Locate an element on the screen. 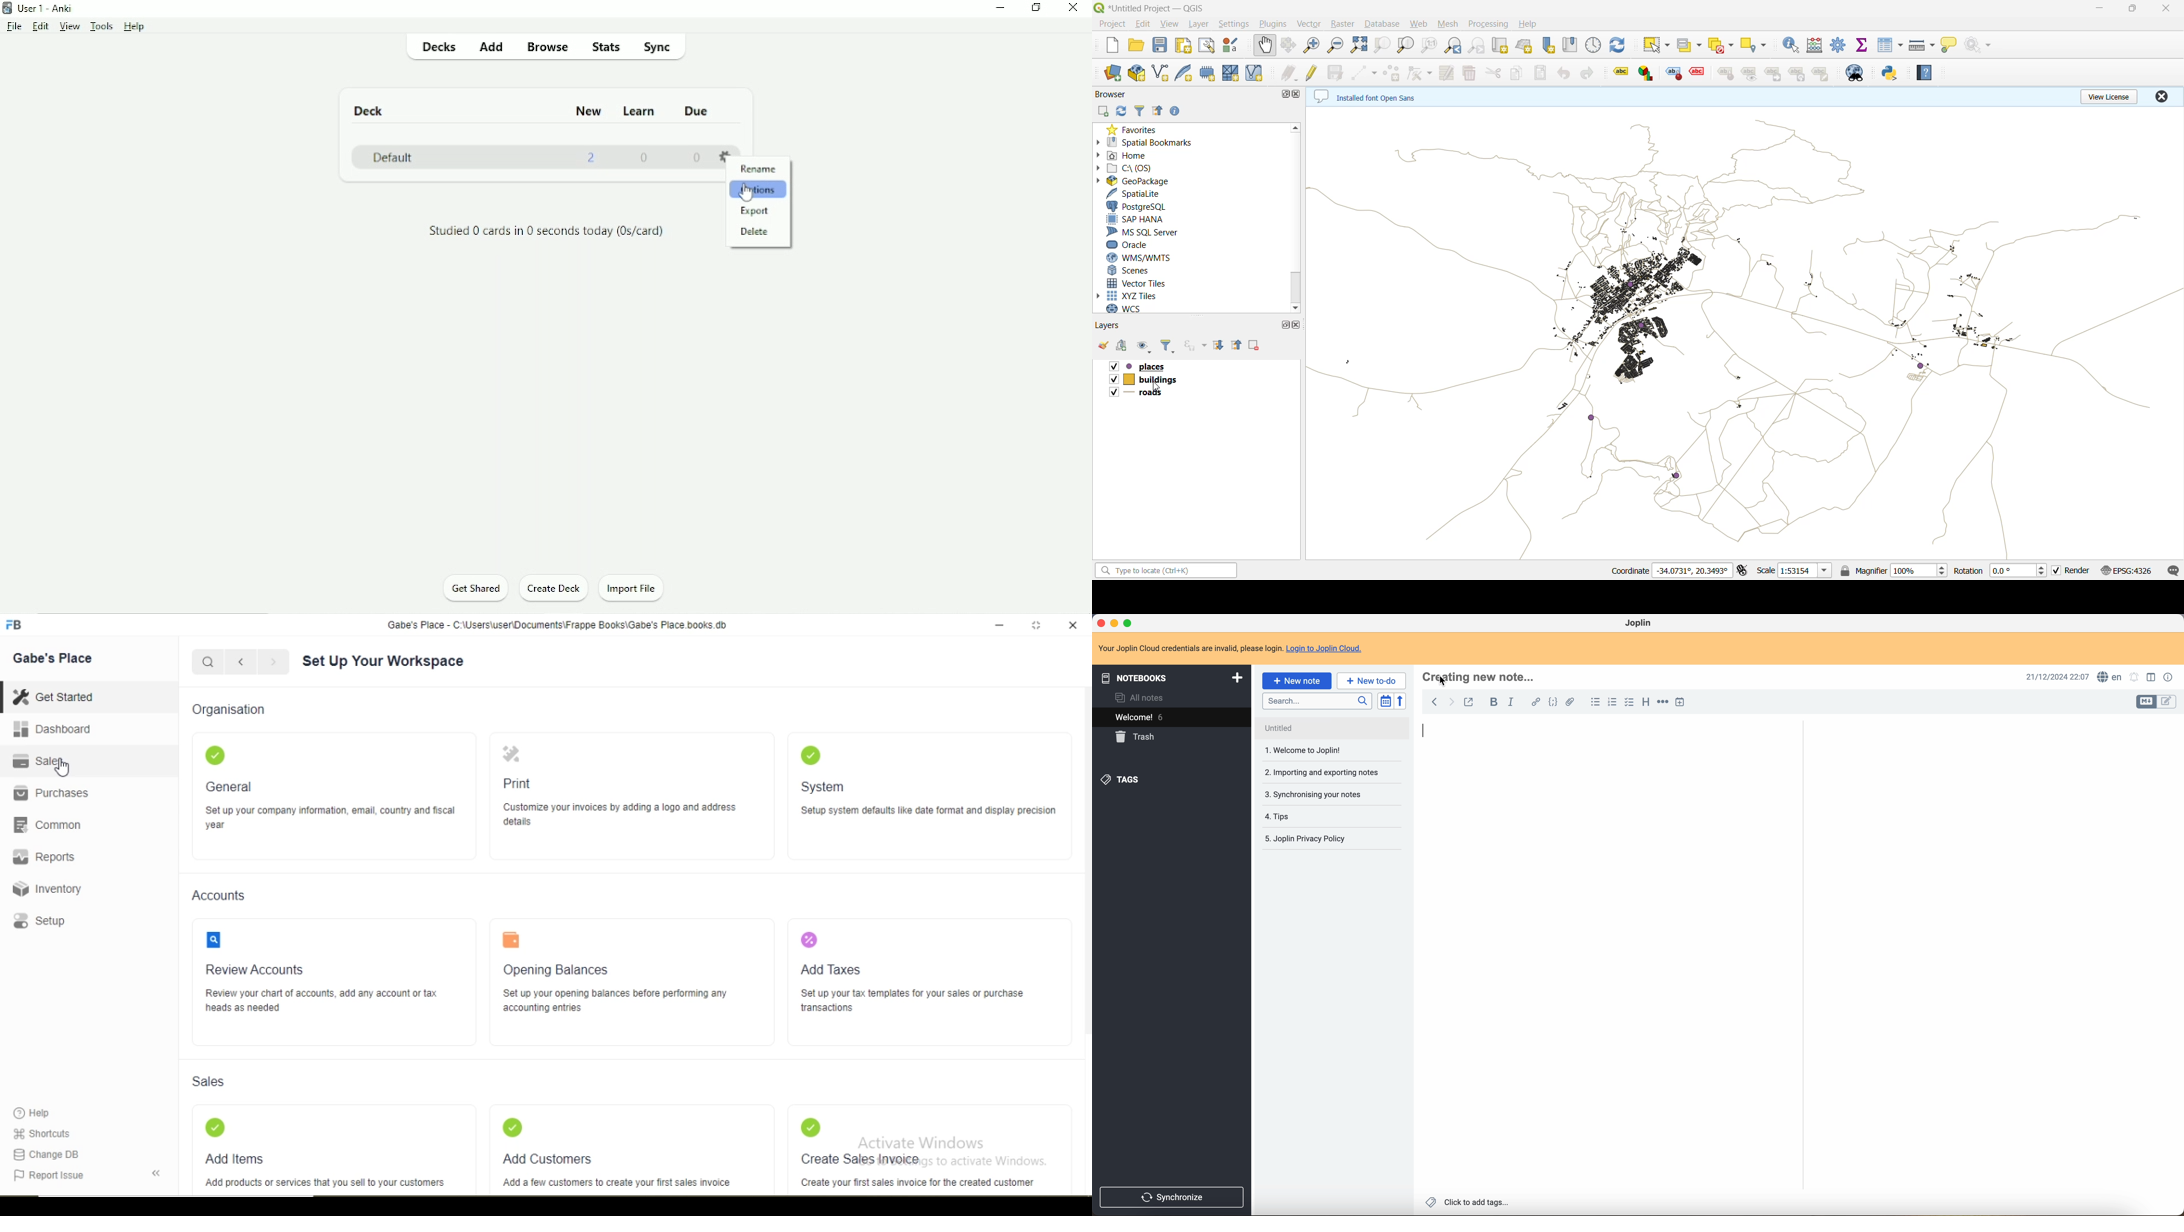  Set Up Your Workspace is located at coordinates (398, 663).